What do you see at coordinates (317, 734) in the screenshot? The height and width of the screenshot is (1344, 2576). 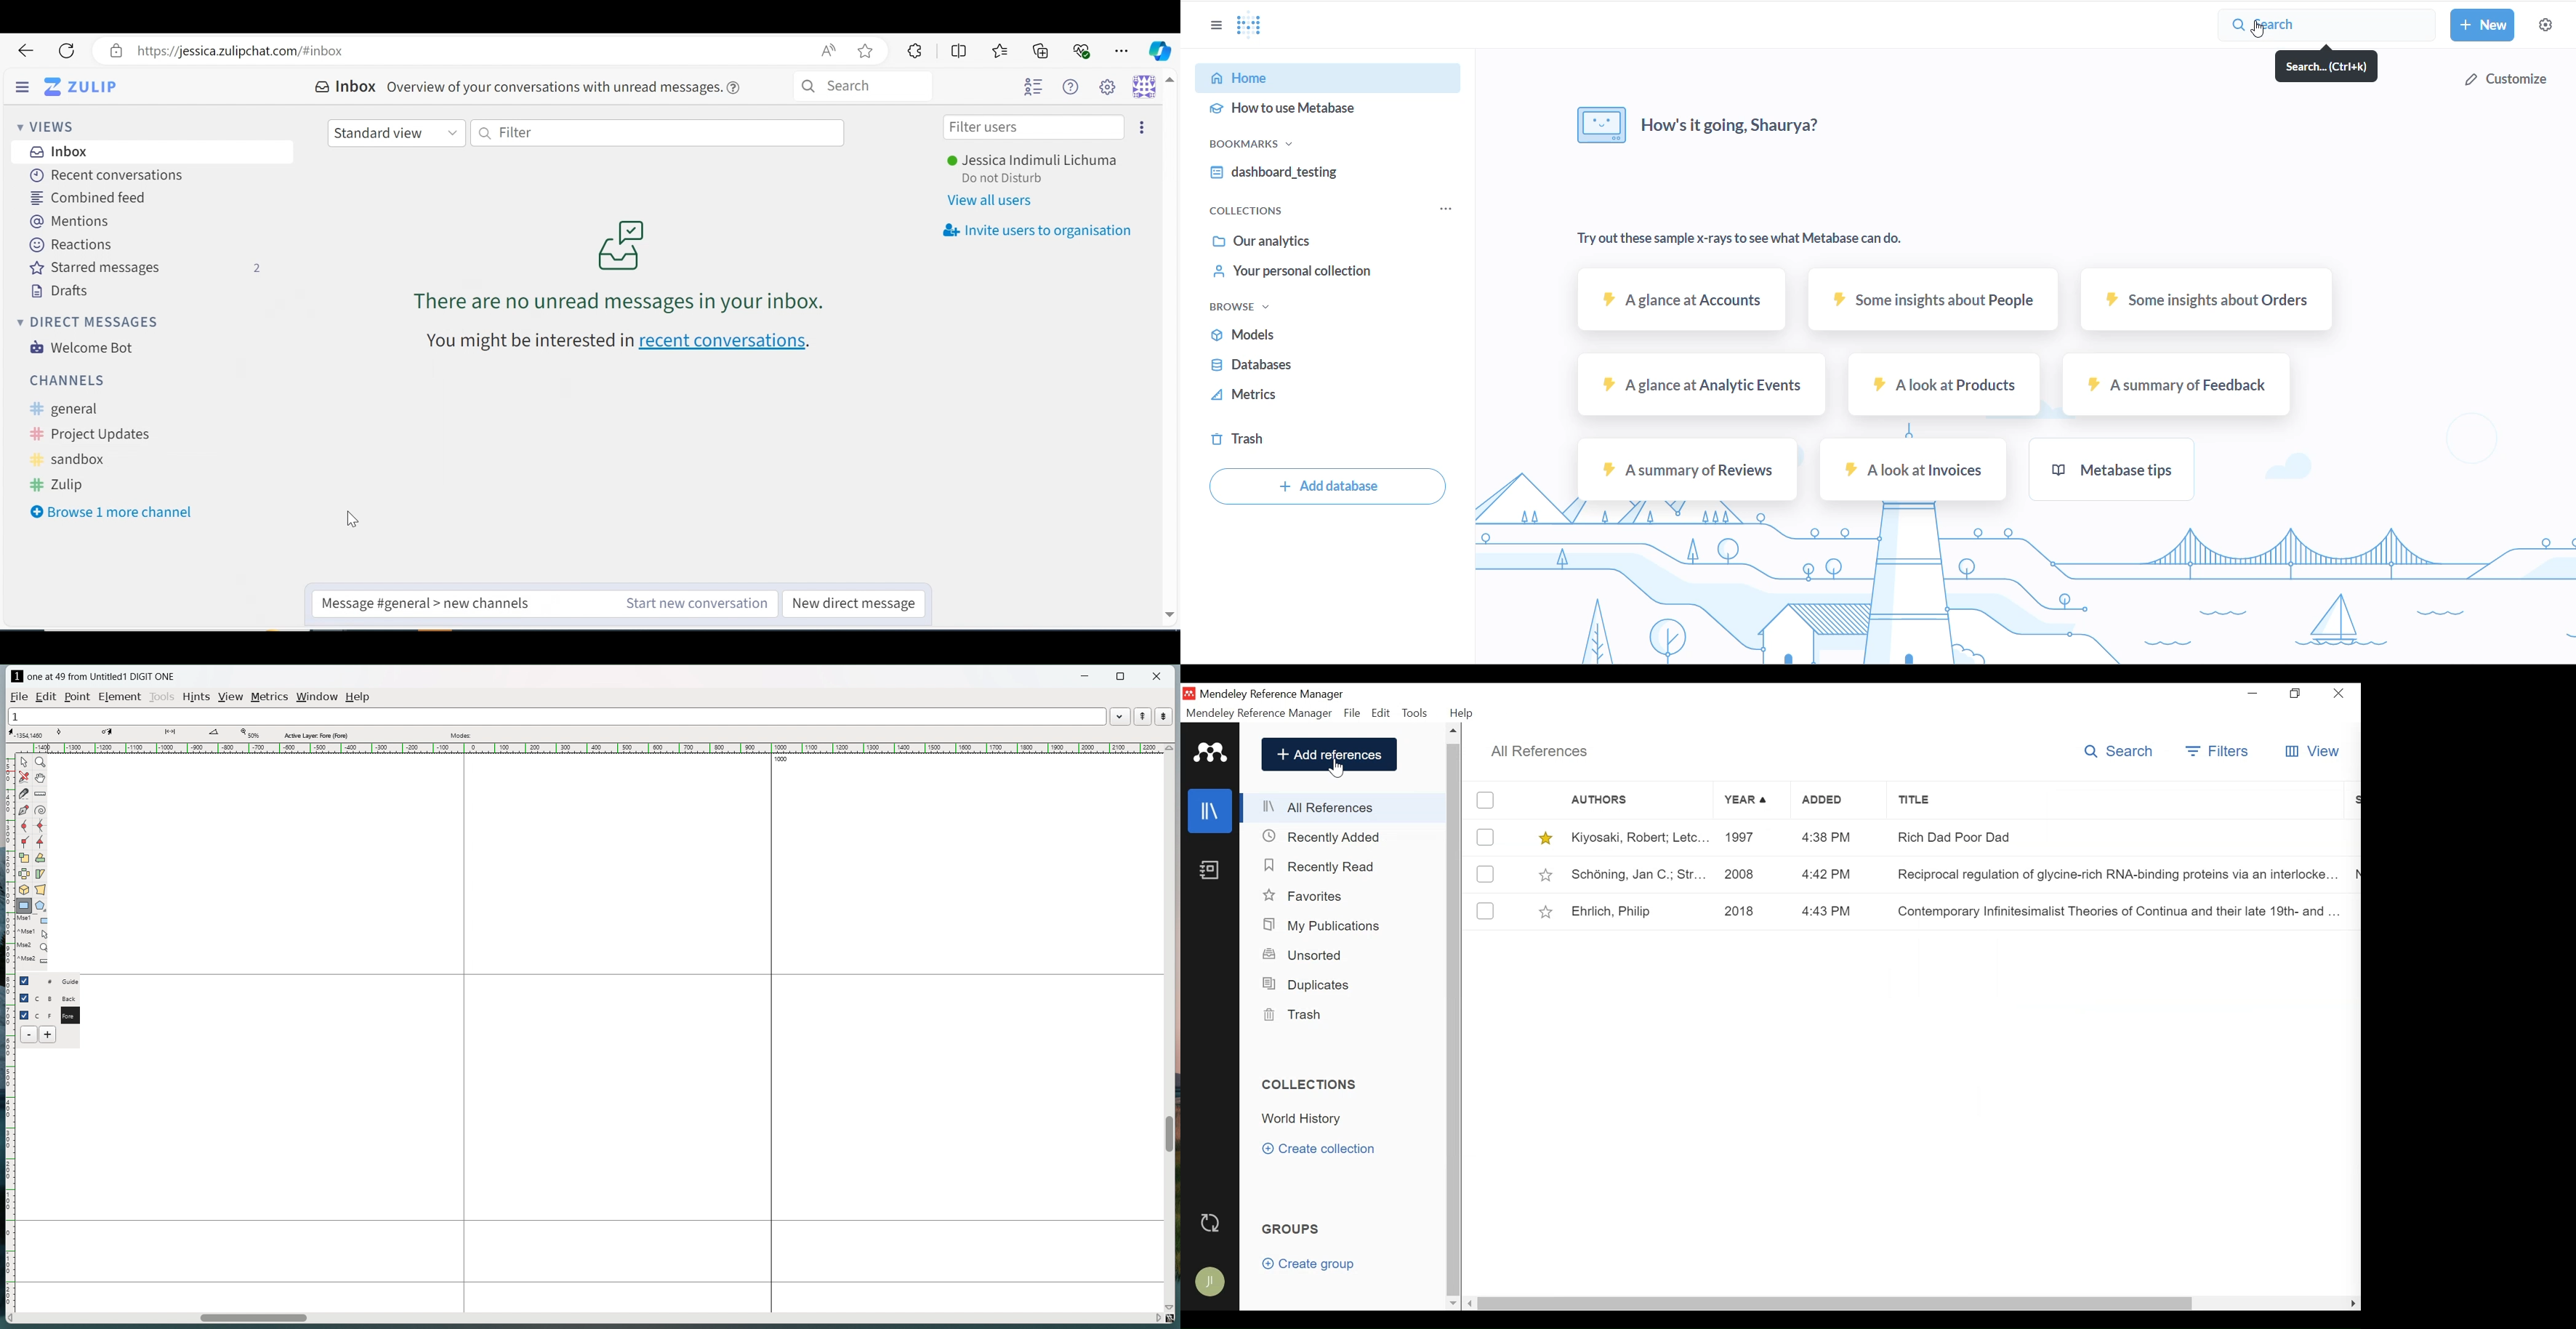 I see `Active layer fore` at bounding box center [317, 734].